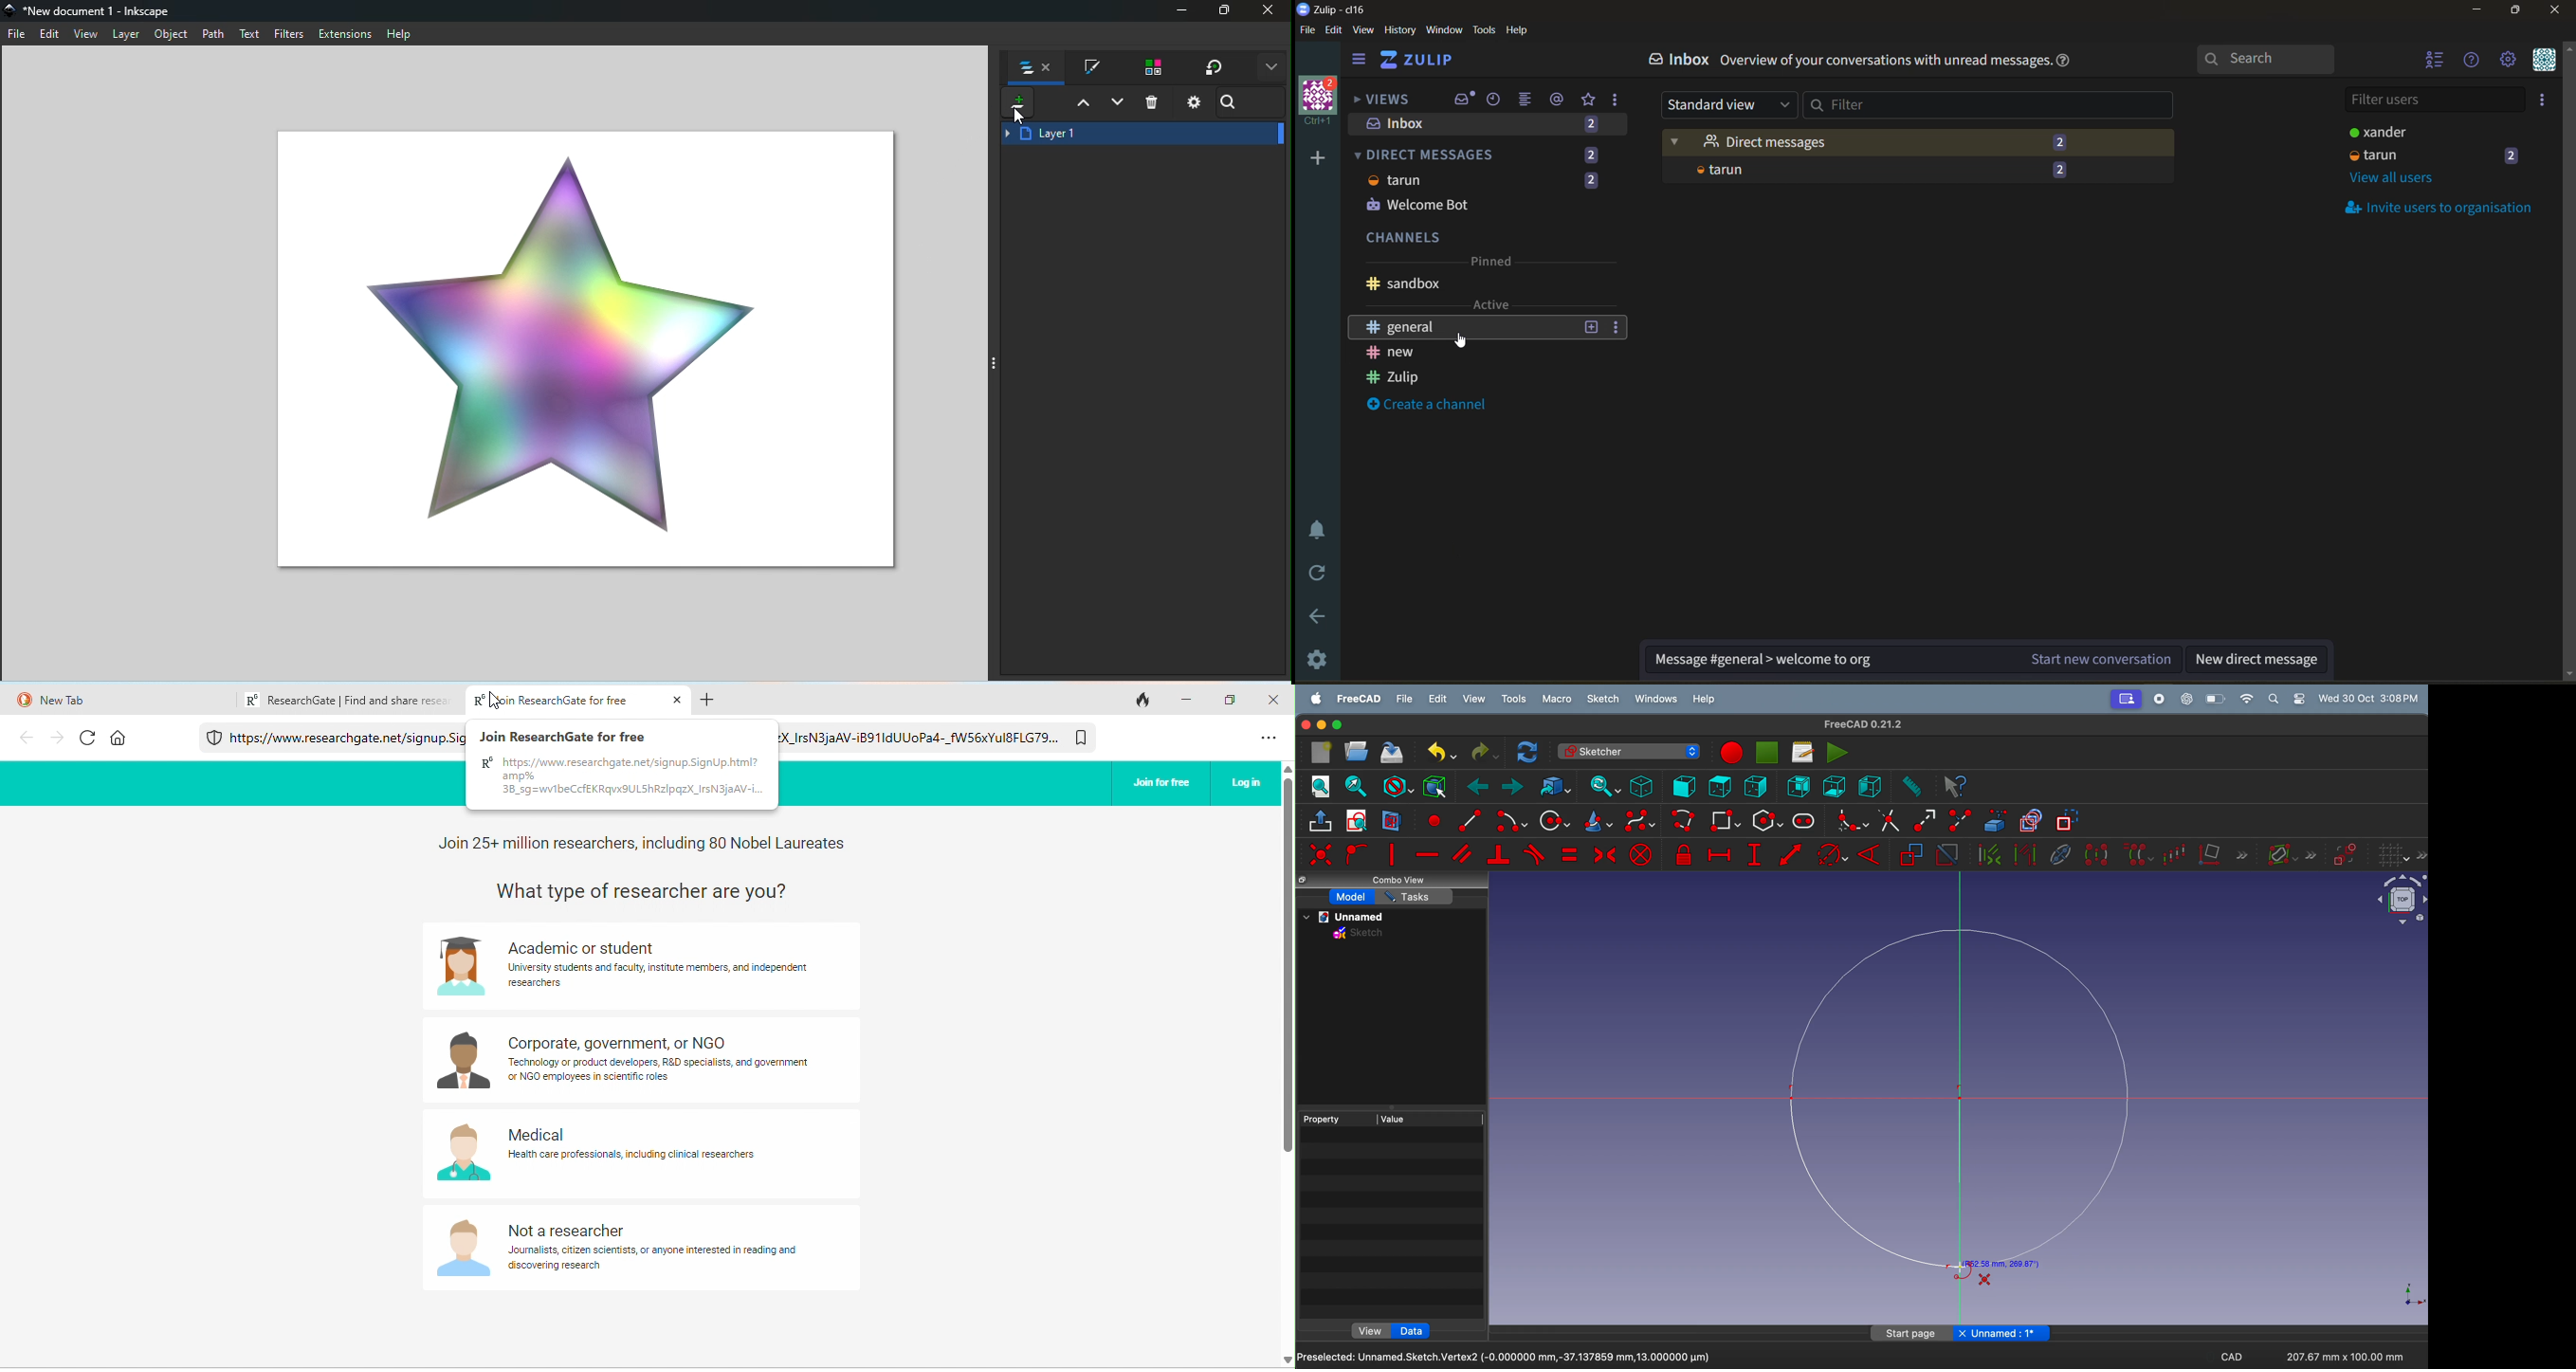 The height and width of the screenshot is (1372, 2576). Describe the element at coordinates (2188, 698) in the screenshot. I see `chatgpt` at that location.